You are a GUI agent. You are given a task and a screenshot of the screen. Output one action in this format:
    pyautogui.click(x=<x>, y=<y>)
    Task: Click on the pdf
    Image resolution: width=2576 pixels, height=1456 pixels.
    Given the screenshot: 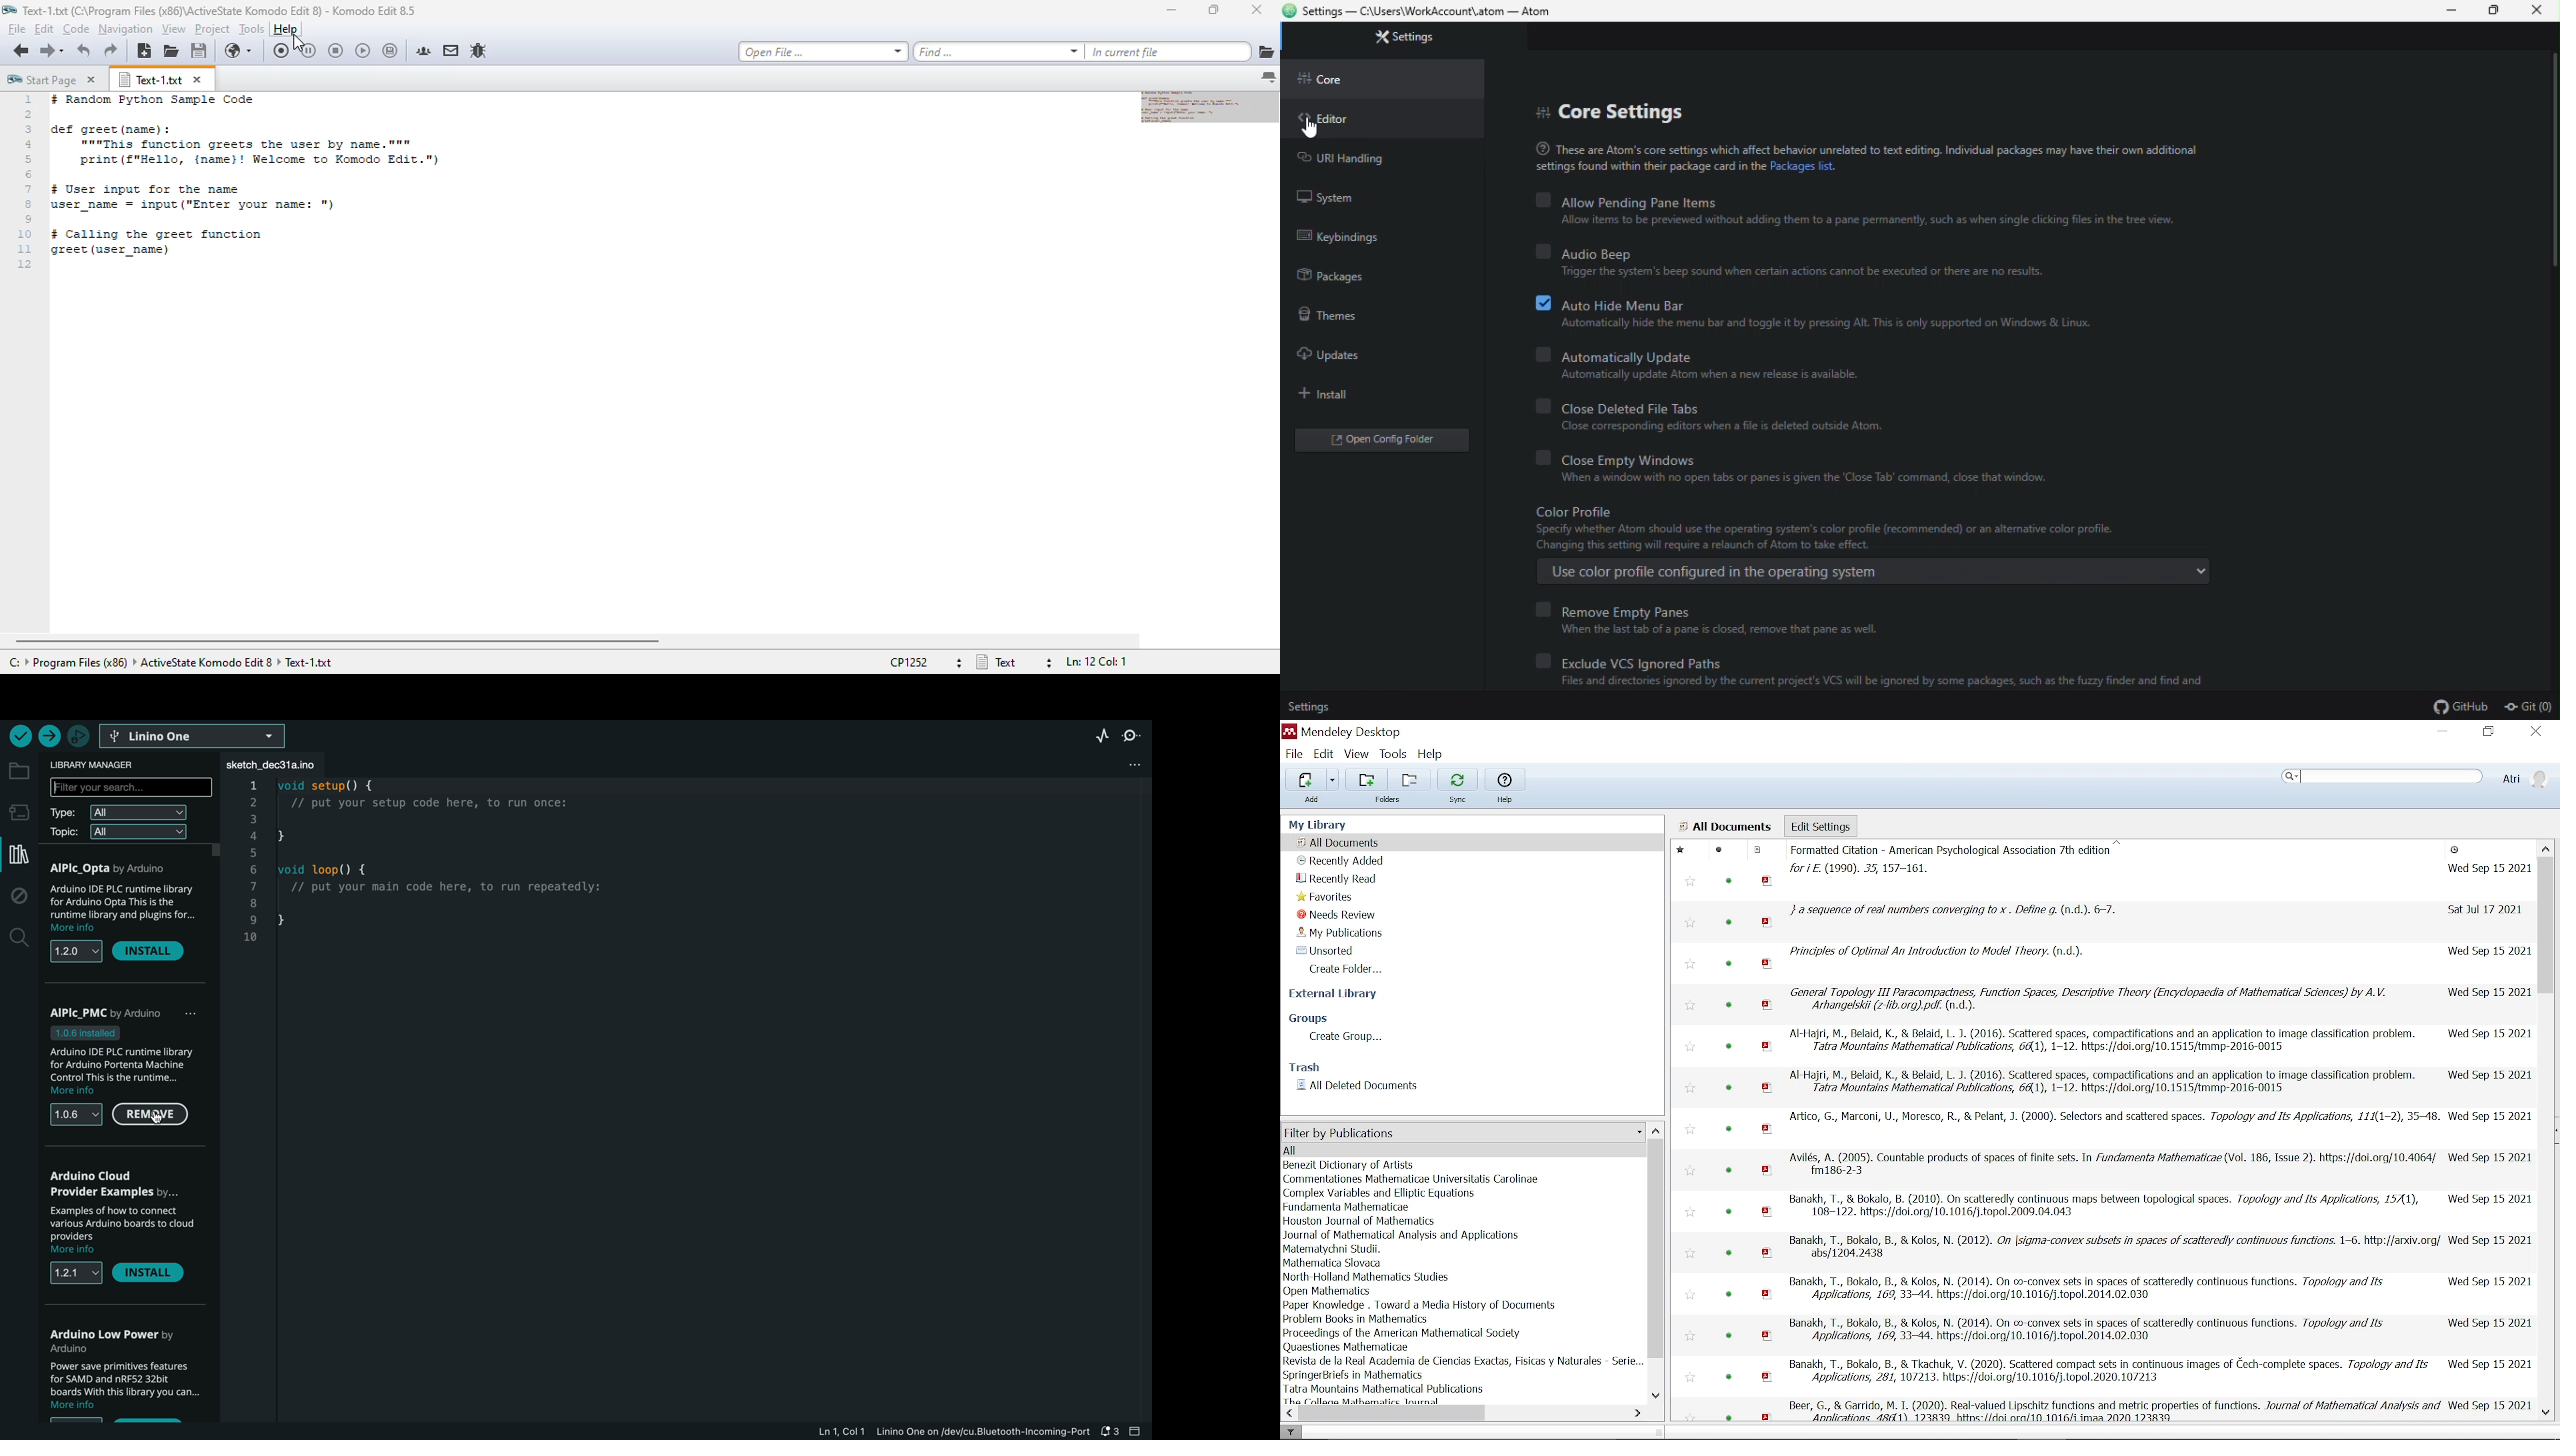 What is the action you would take?
    pyautogui.click(x=1765, y=1415)
    